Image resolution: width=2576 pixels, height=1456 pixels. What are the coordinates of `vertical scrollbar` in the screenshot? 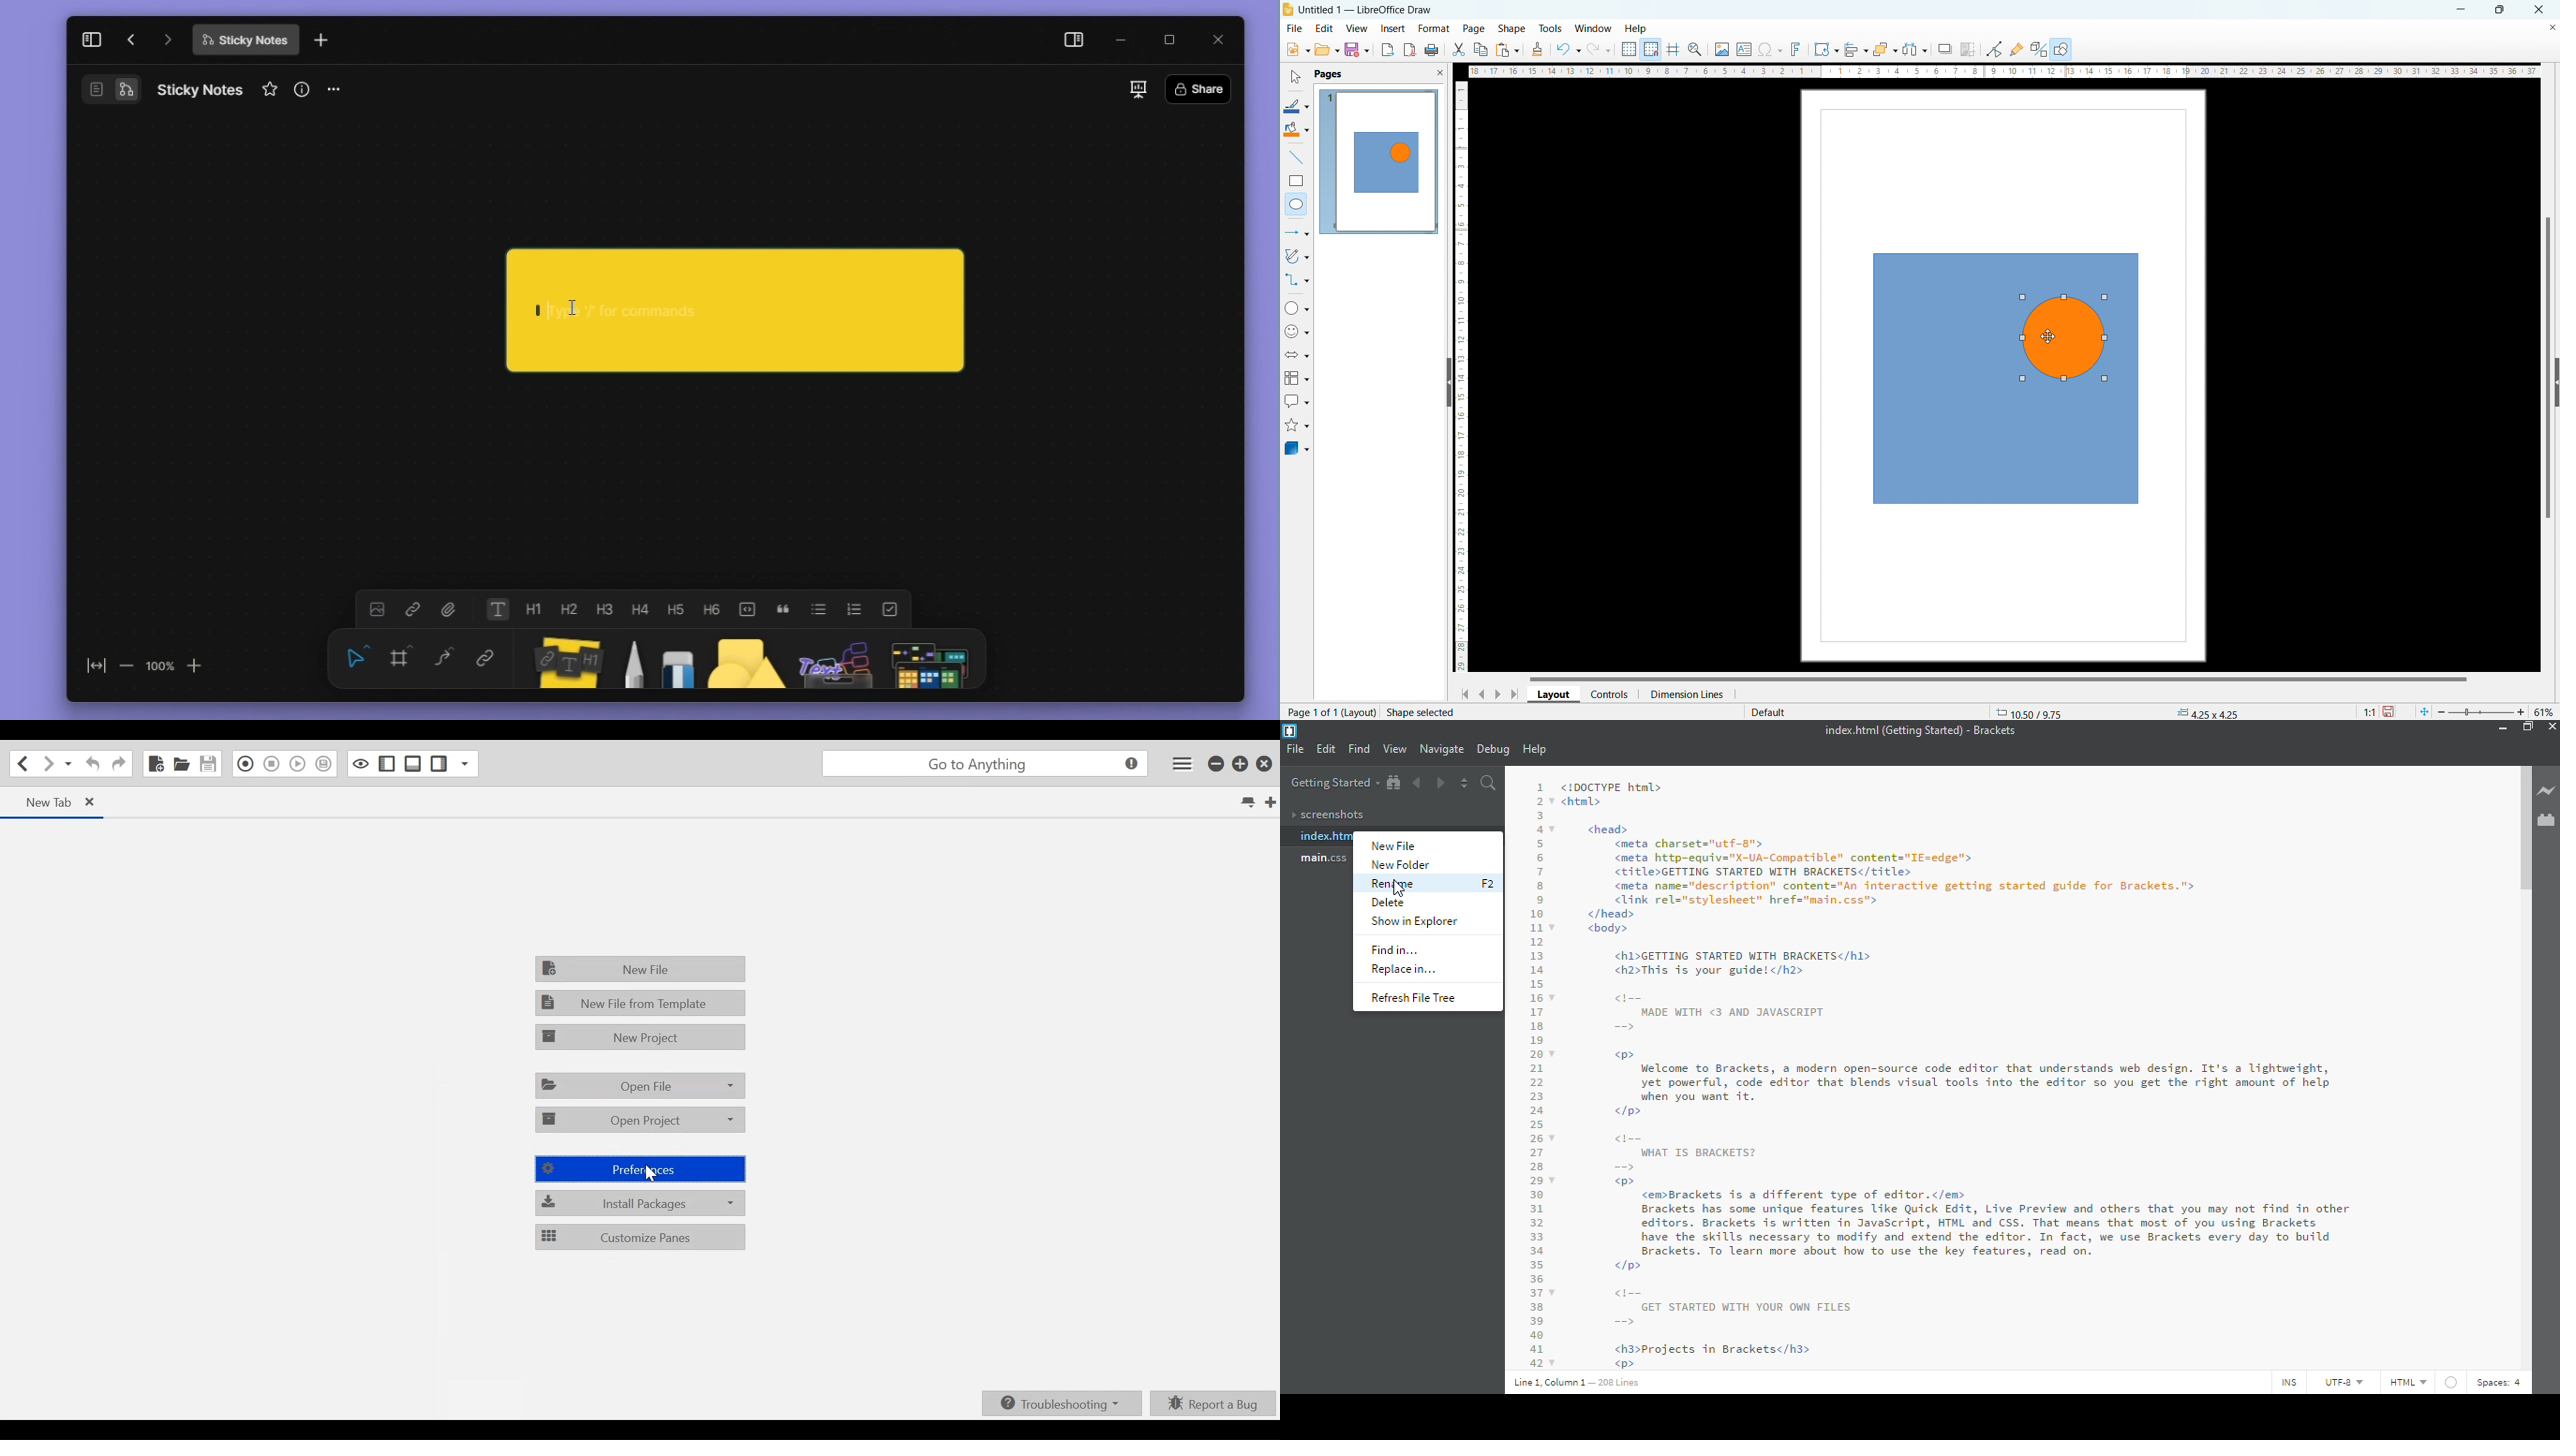 It's located at (2549, 369).